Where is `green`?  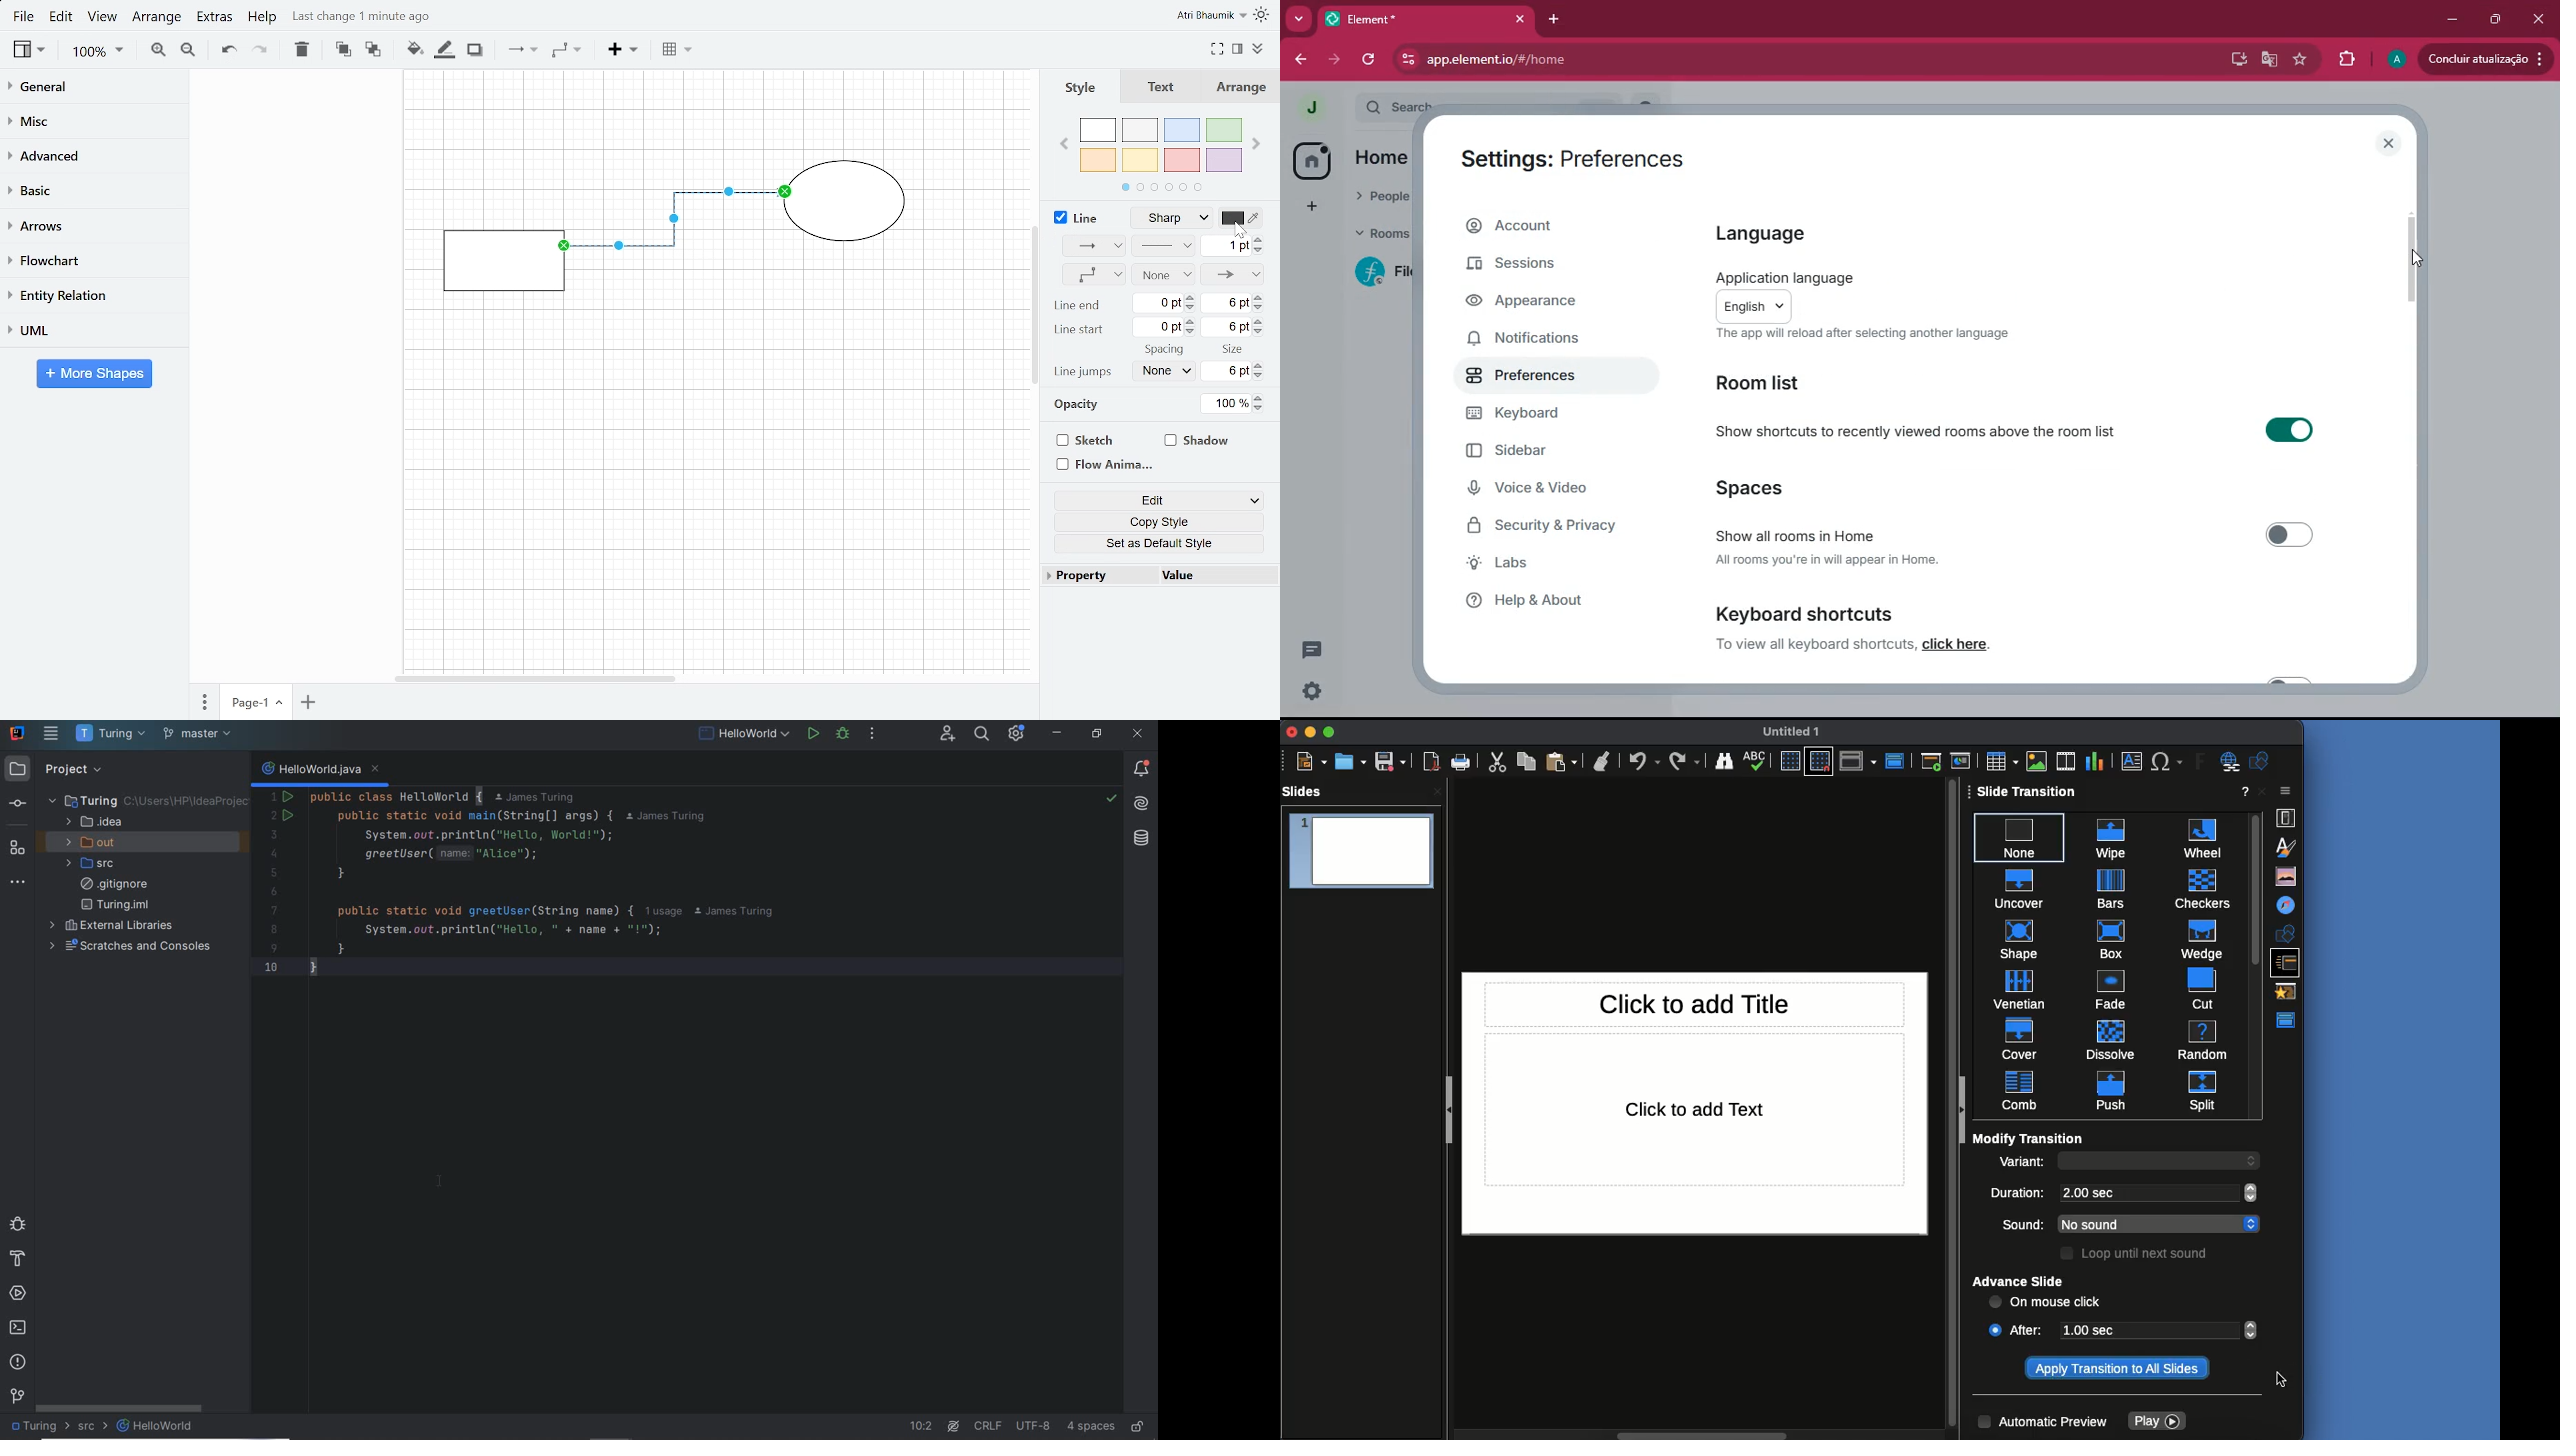 green is located at coordinates (1225, 132).